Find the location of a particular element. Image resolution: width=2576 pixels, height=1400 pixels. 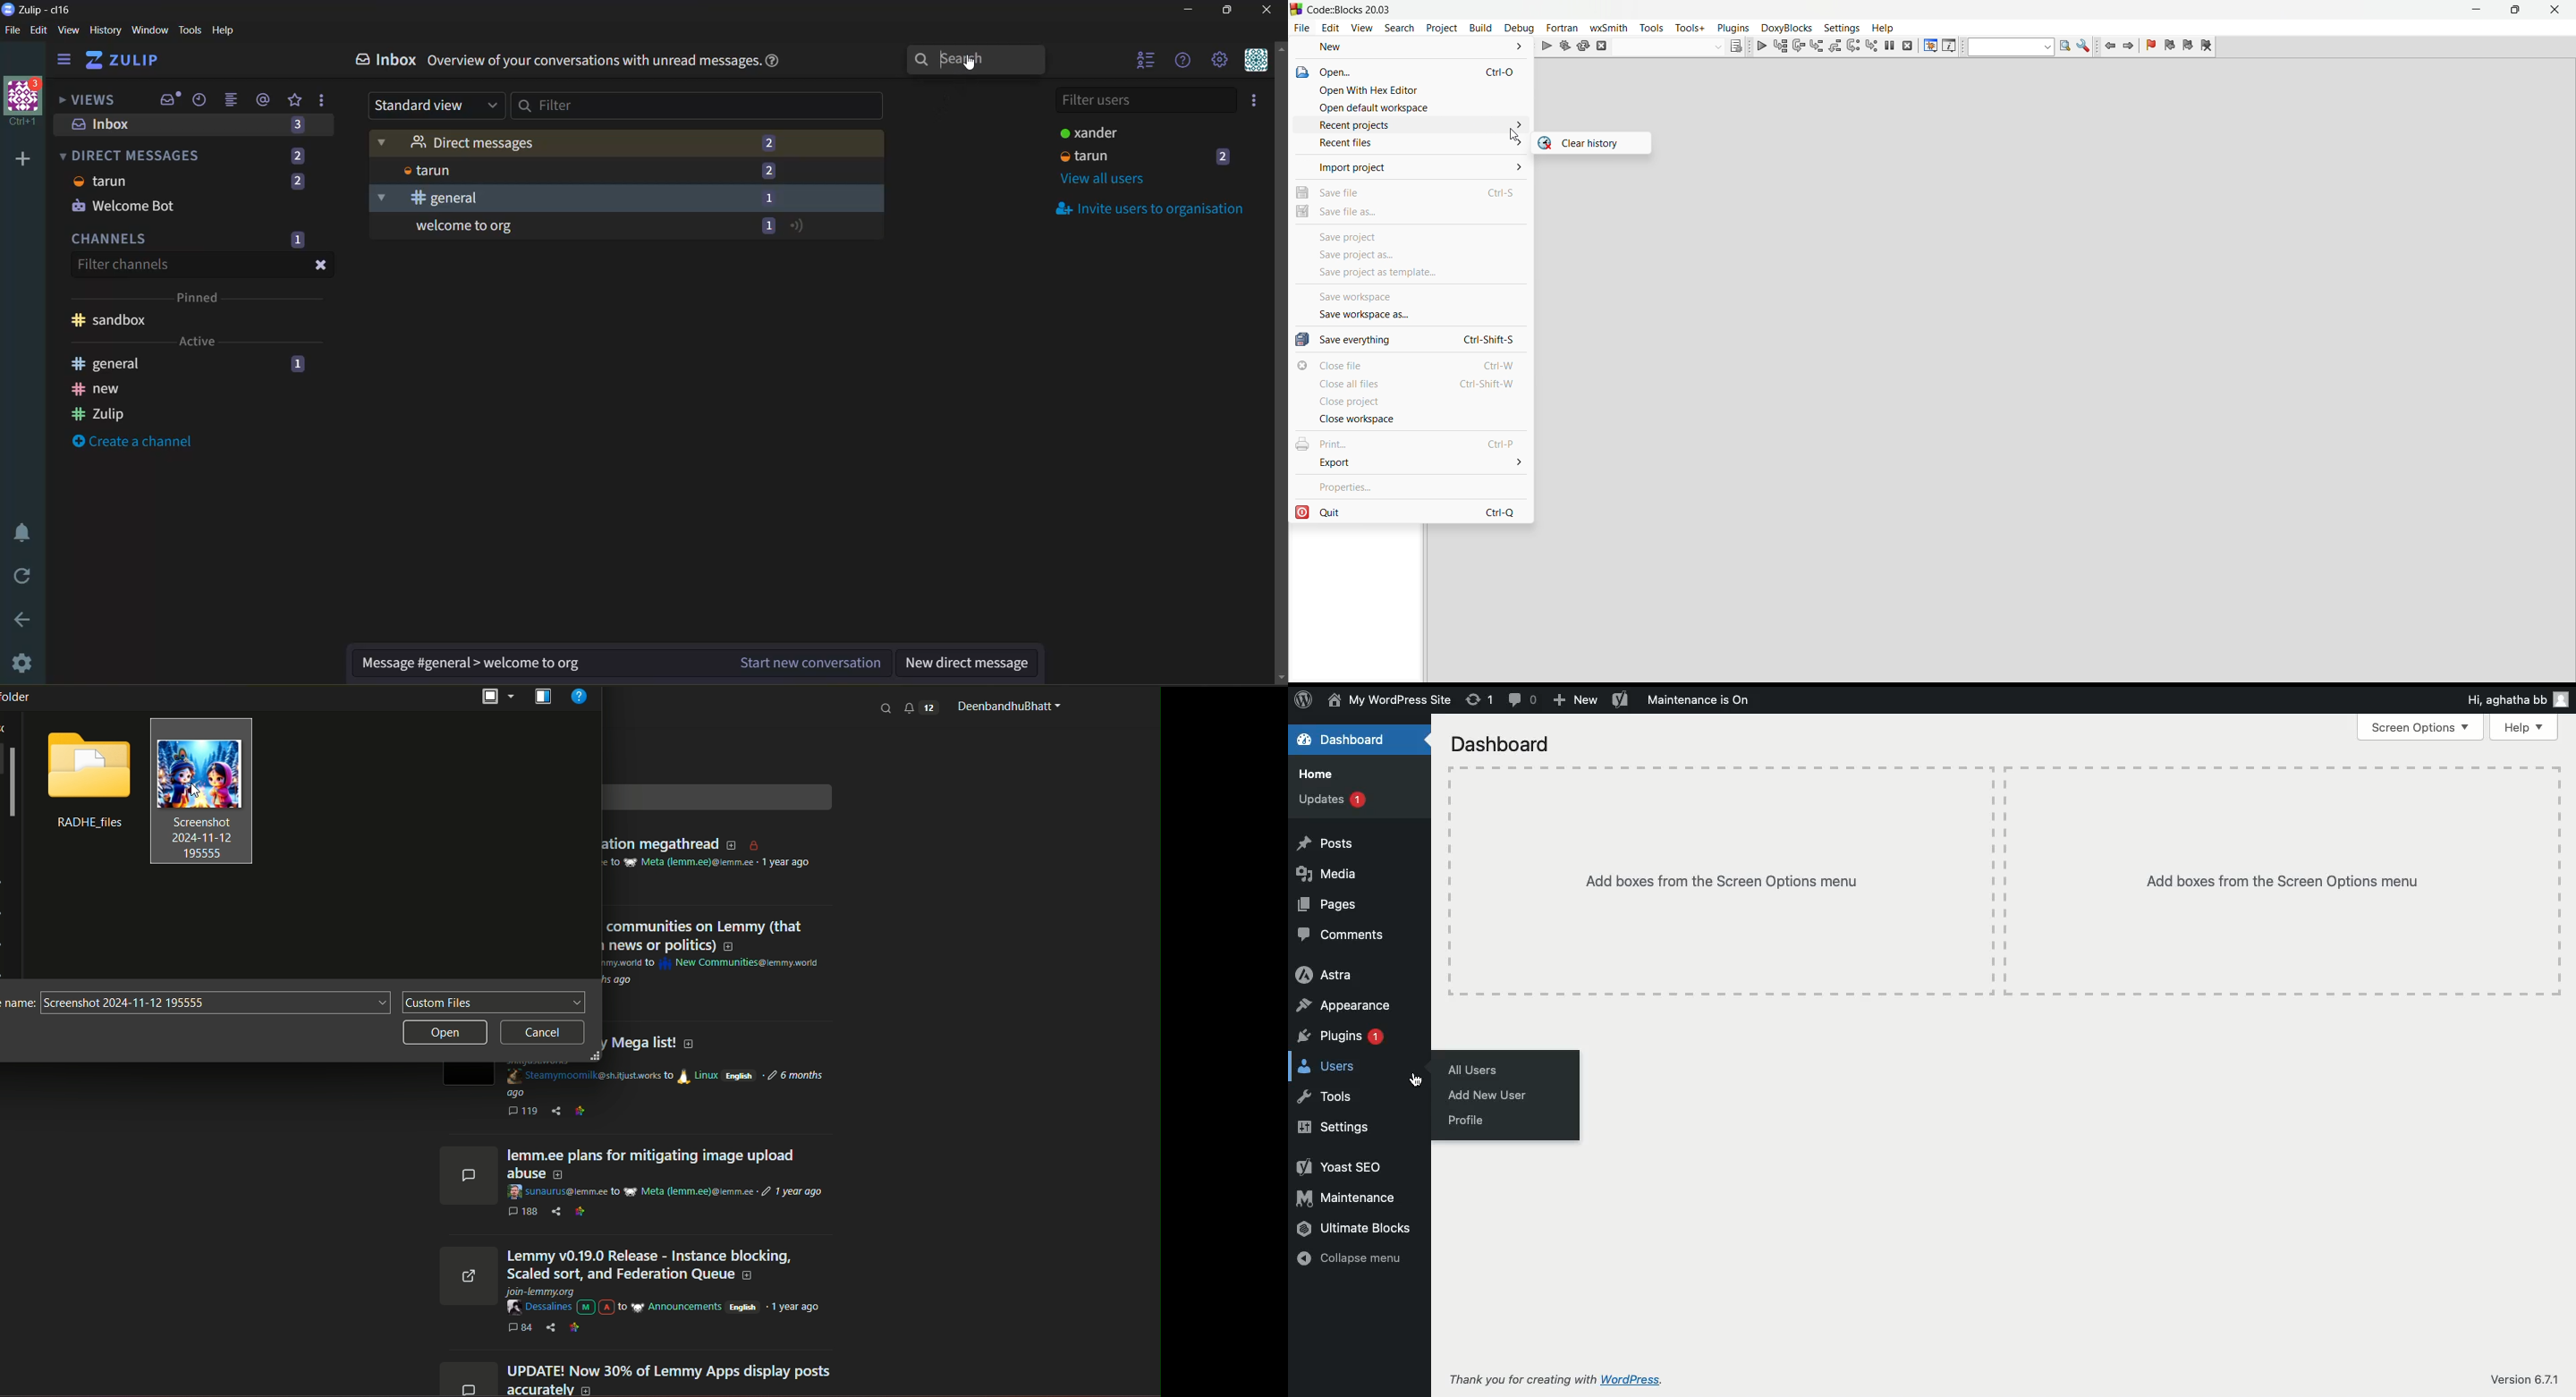

2 is located at coordinates (297, 156).